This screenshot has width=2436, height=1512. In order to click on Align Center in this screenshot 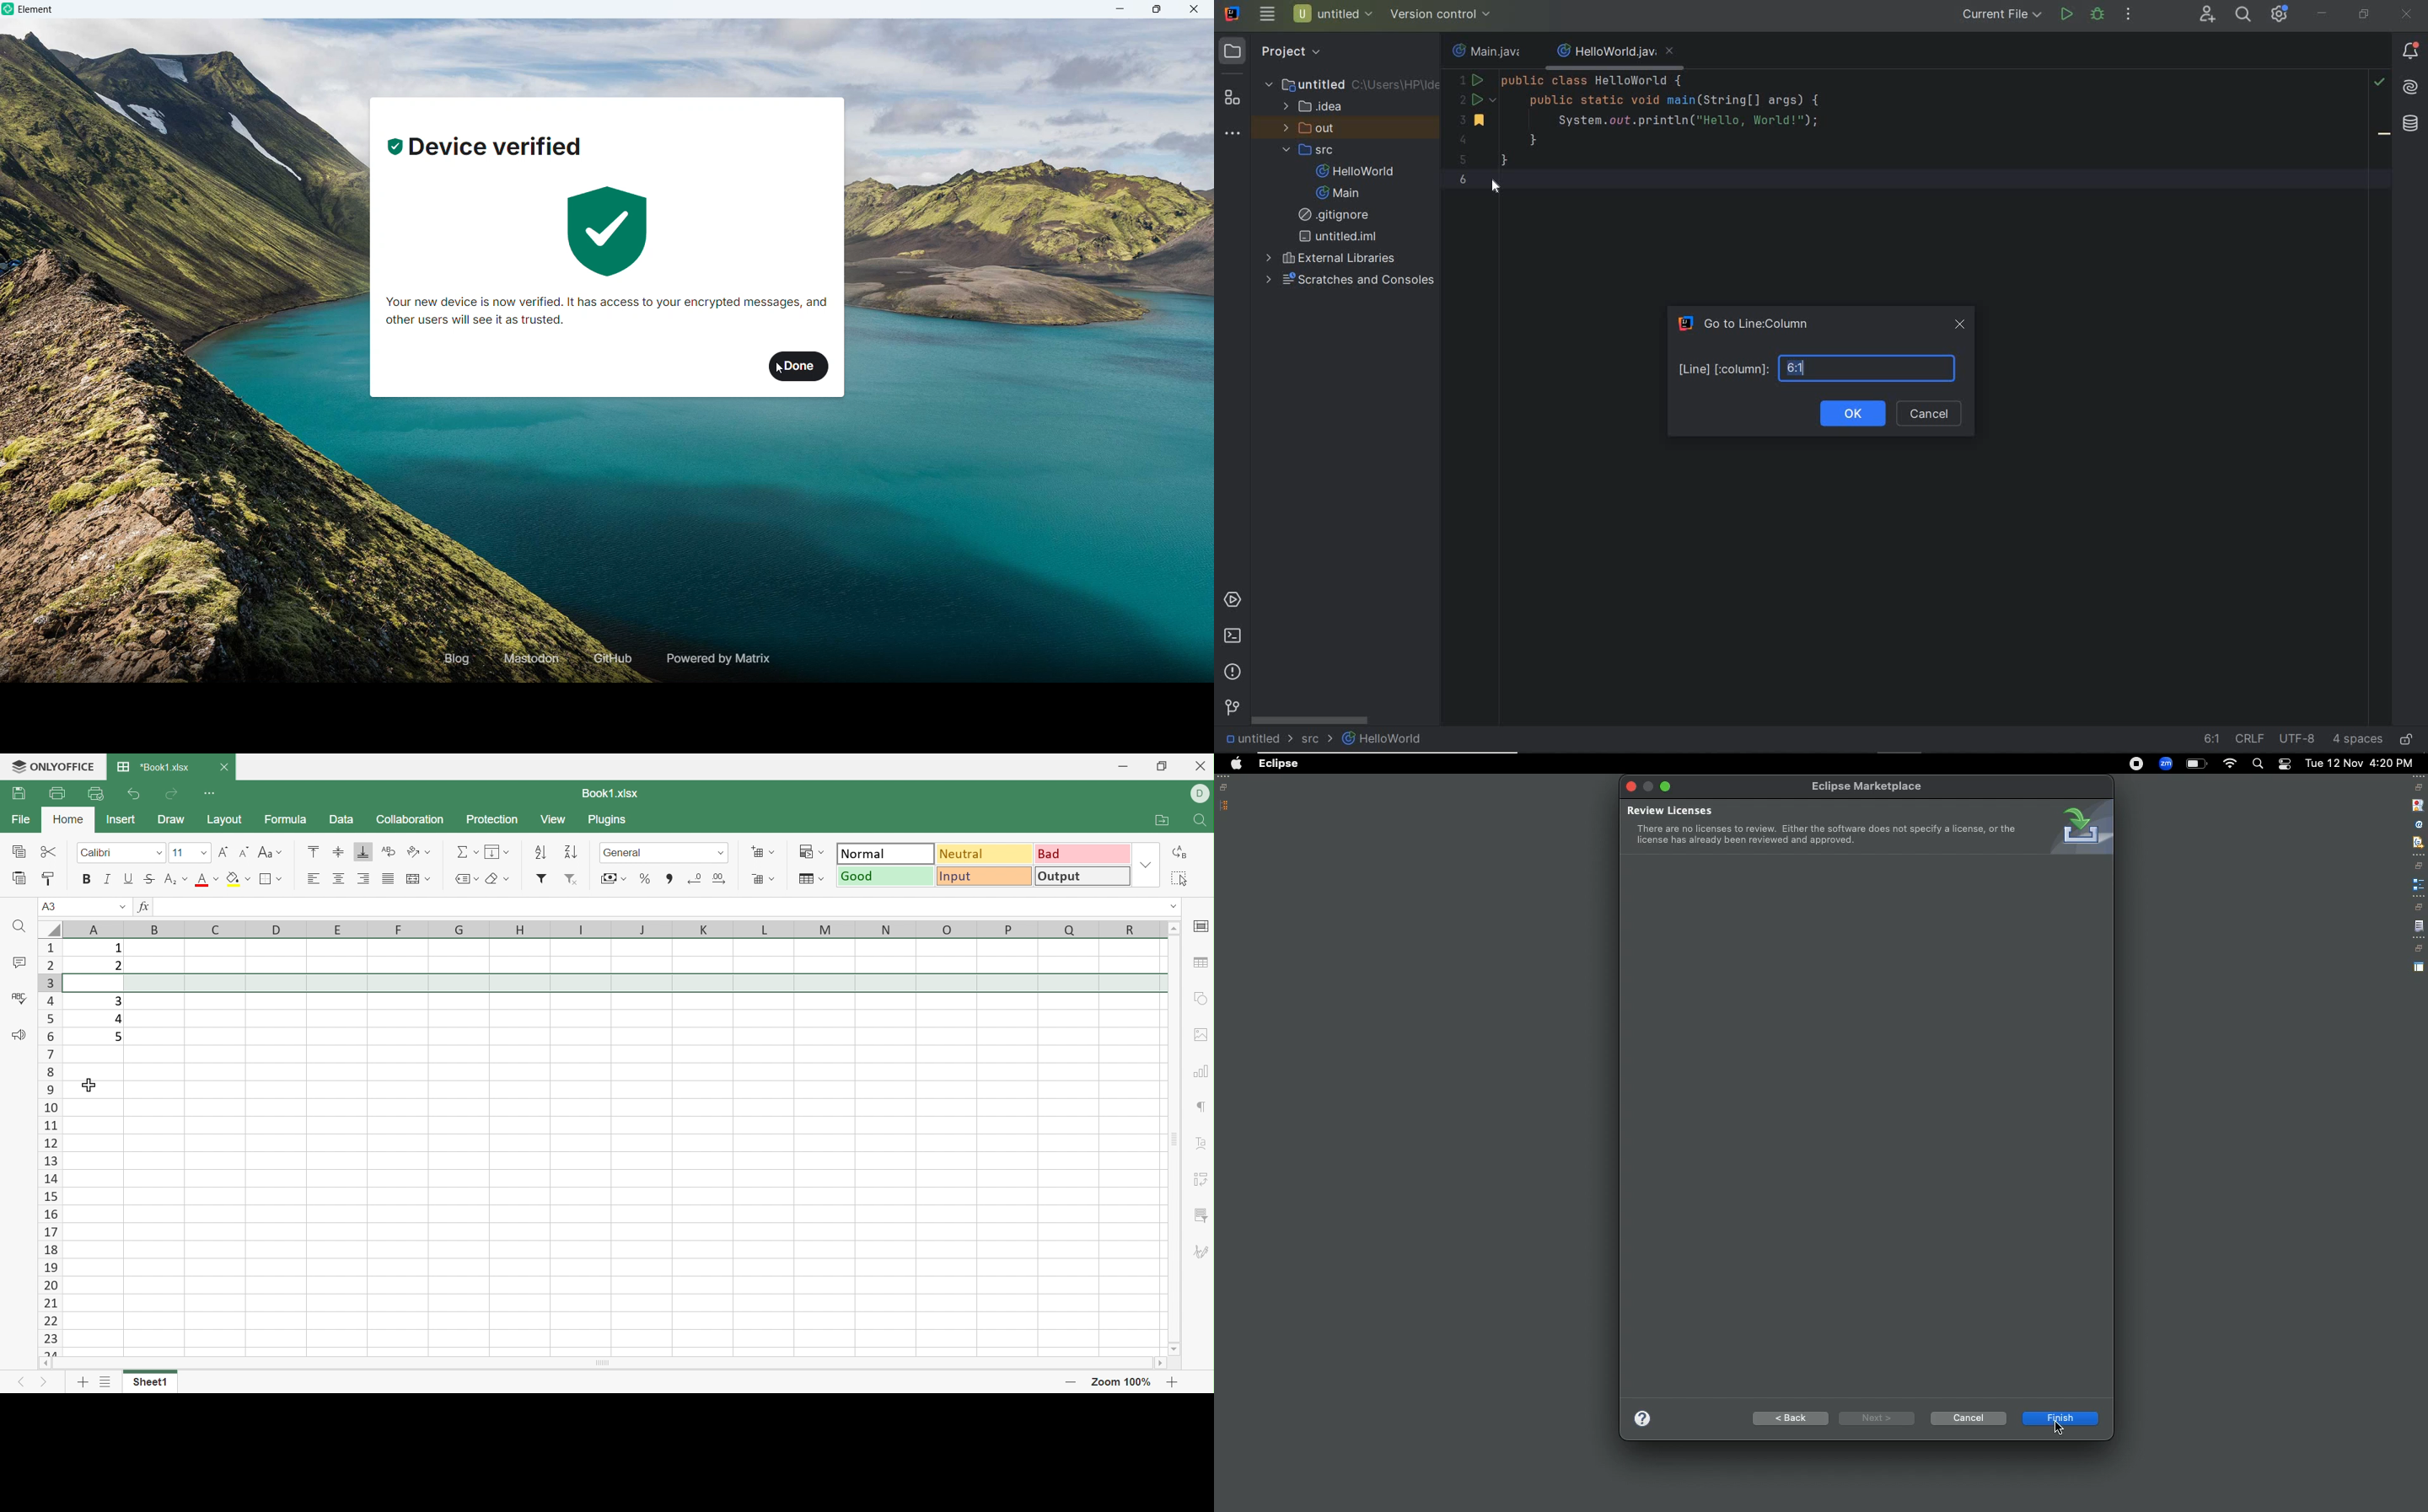, I will do `click(340, 878)`.